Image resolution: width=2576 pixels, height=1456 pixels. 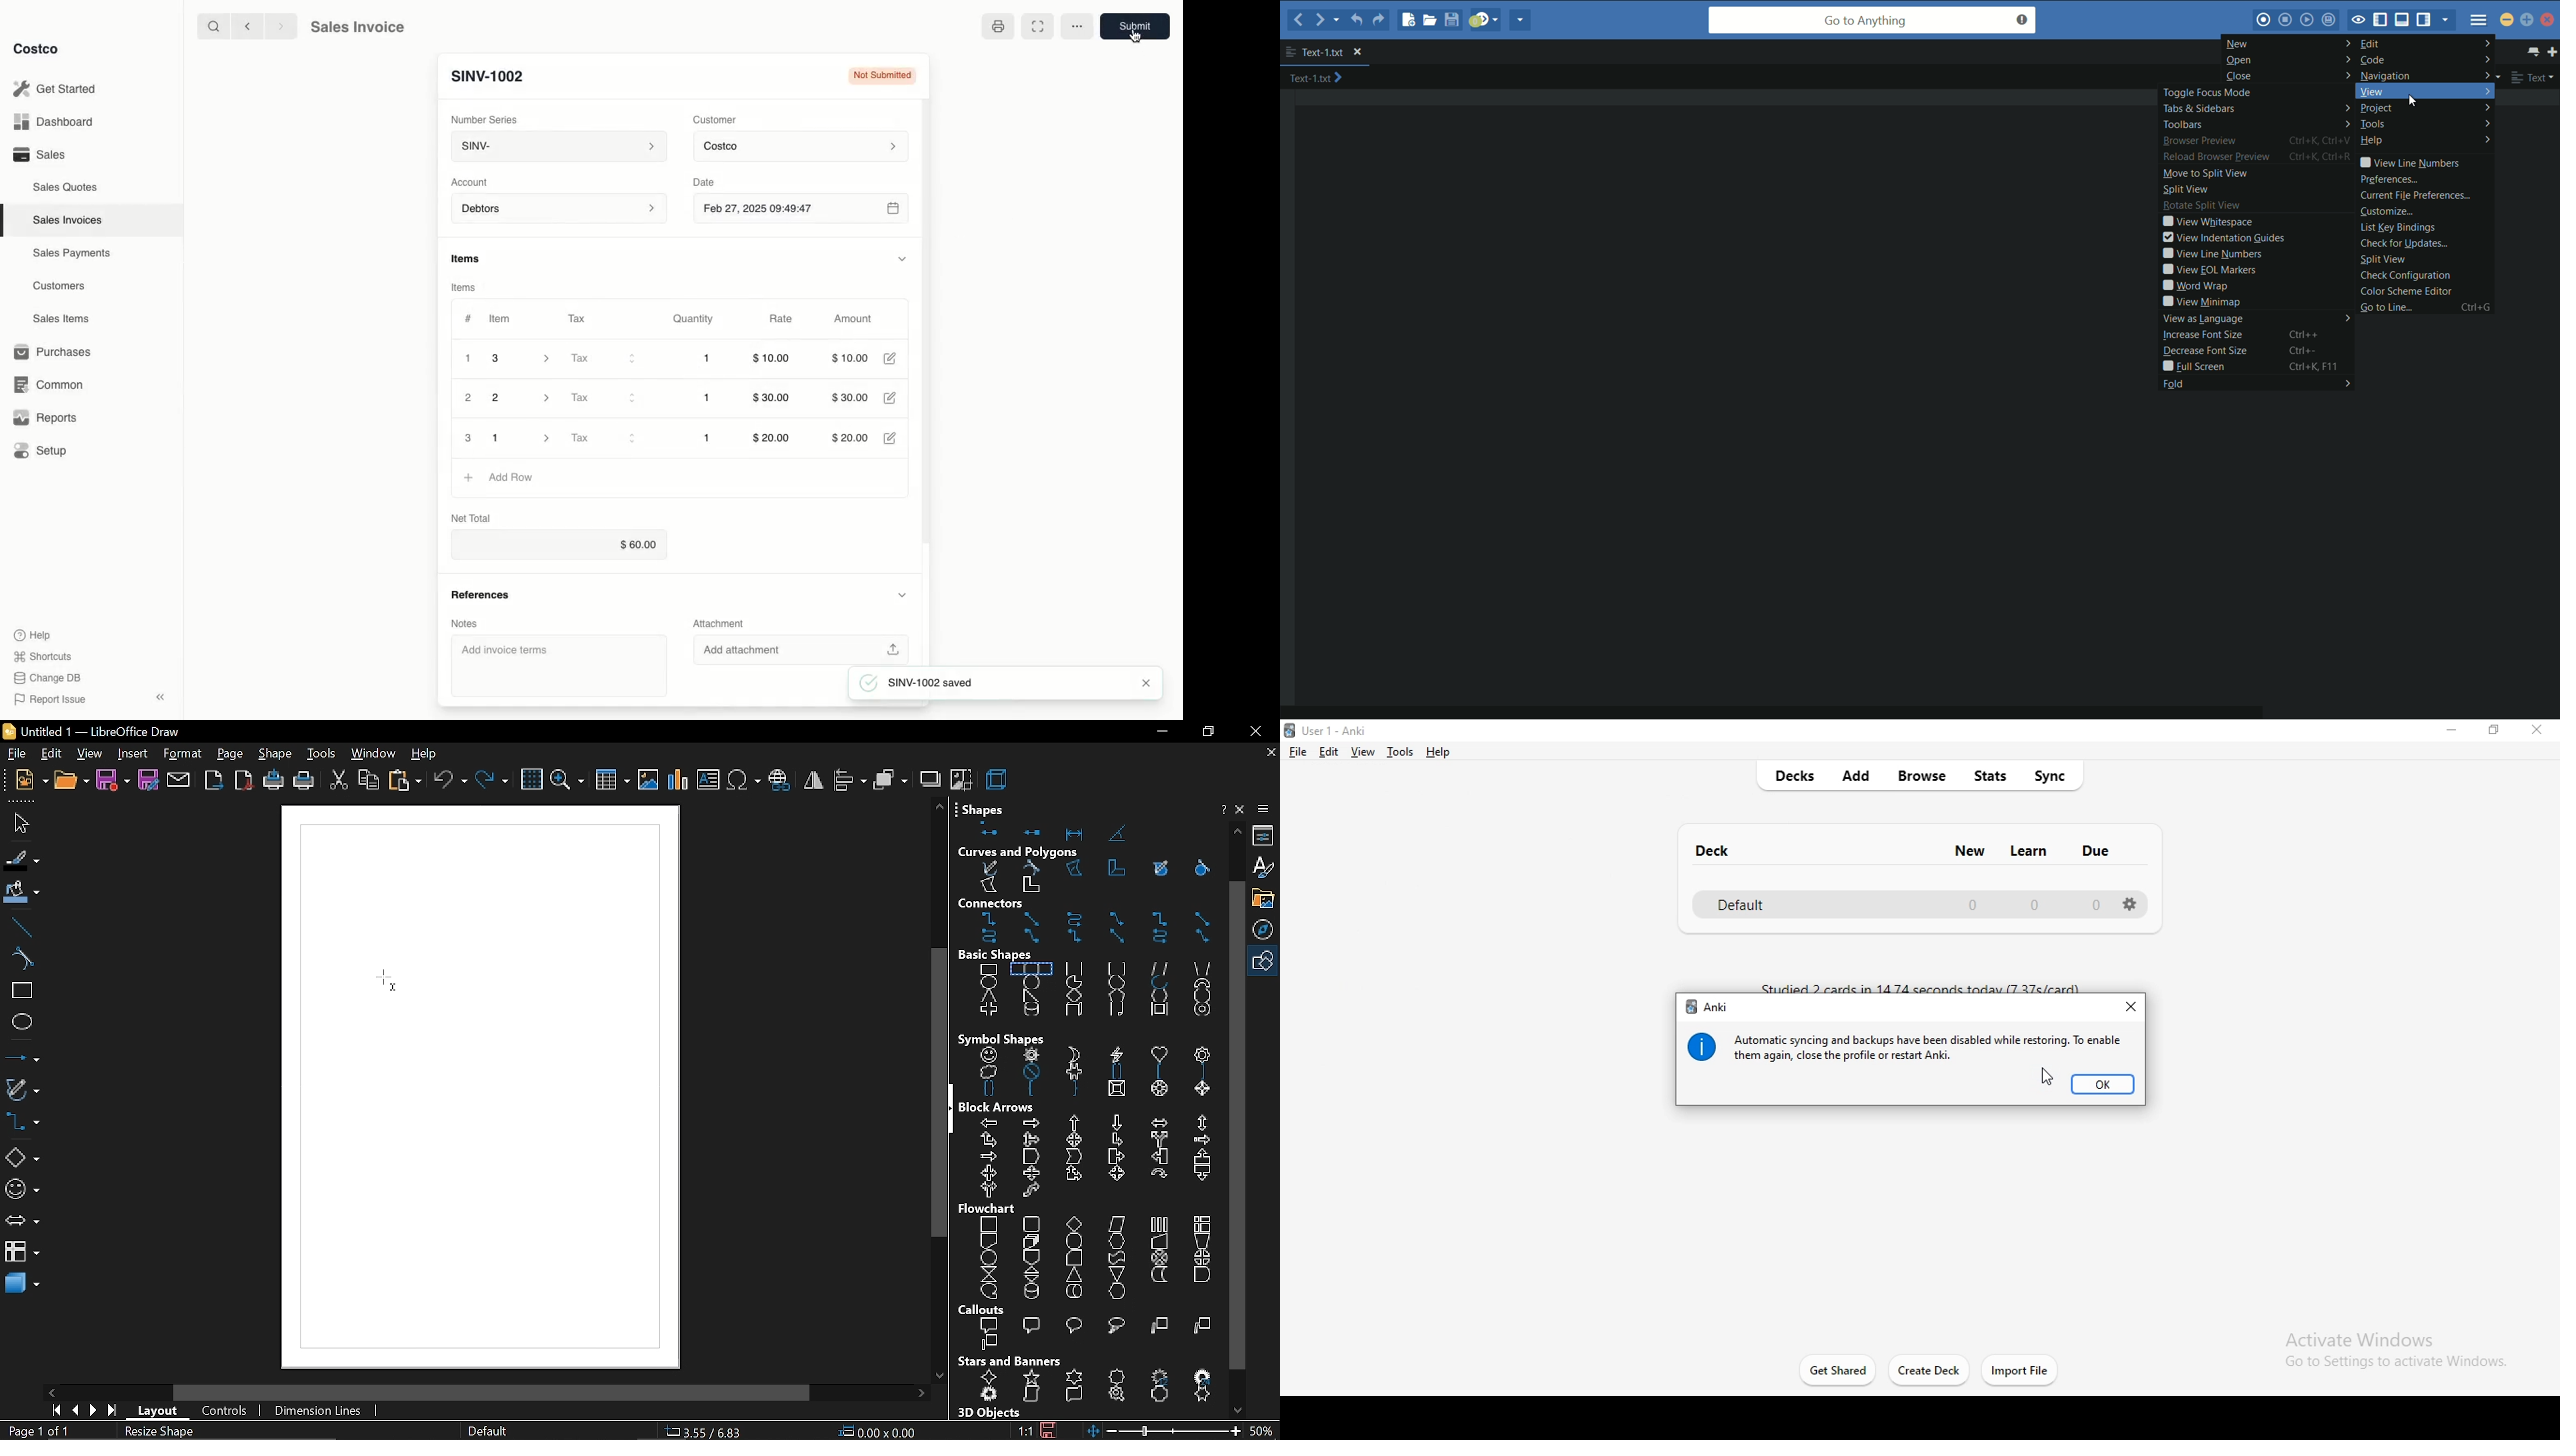 What do you see at coordinates (487, 76) in the screenshot?
I see `New Entry` at bounding box center [487, 76].